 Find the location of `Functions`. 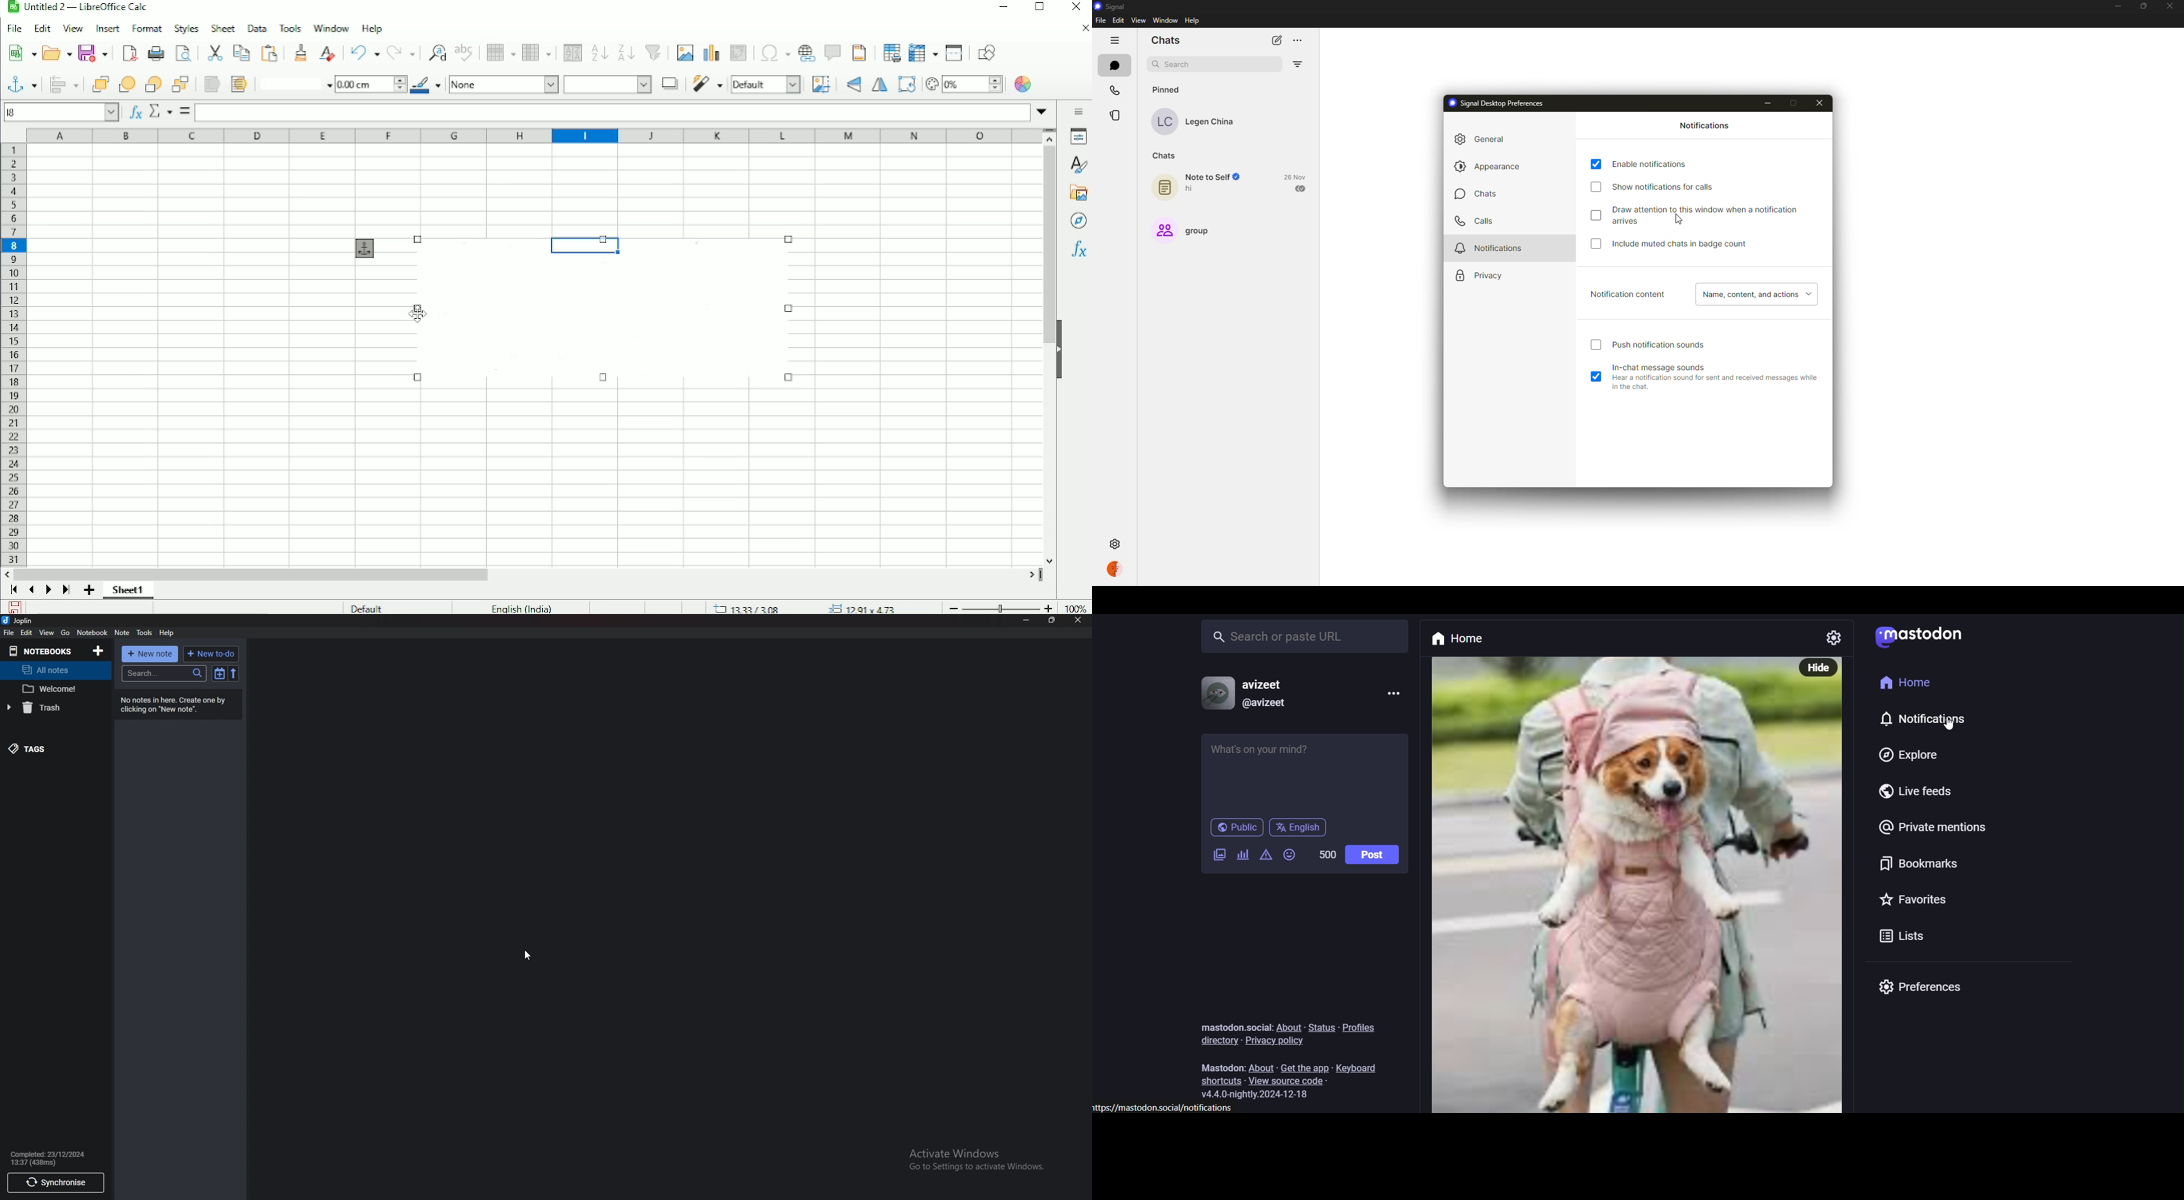

Functions is located at coordinates (1078, 251).